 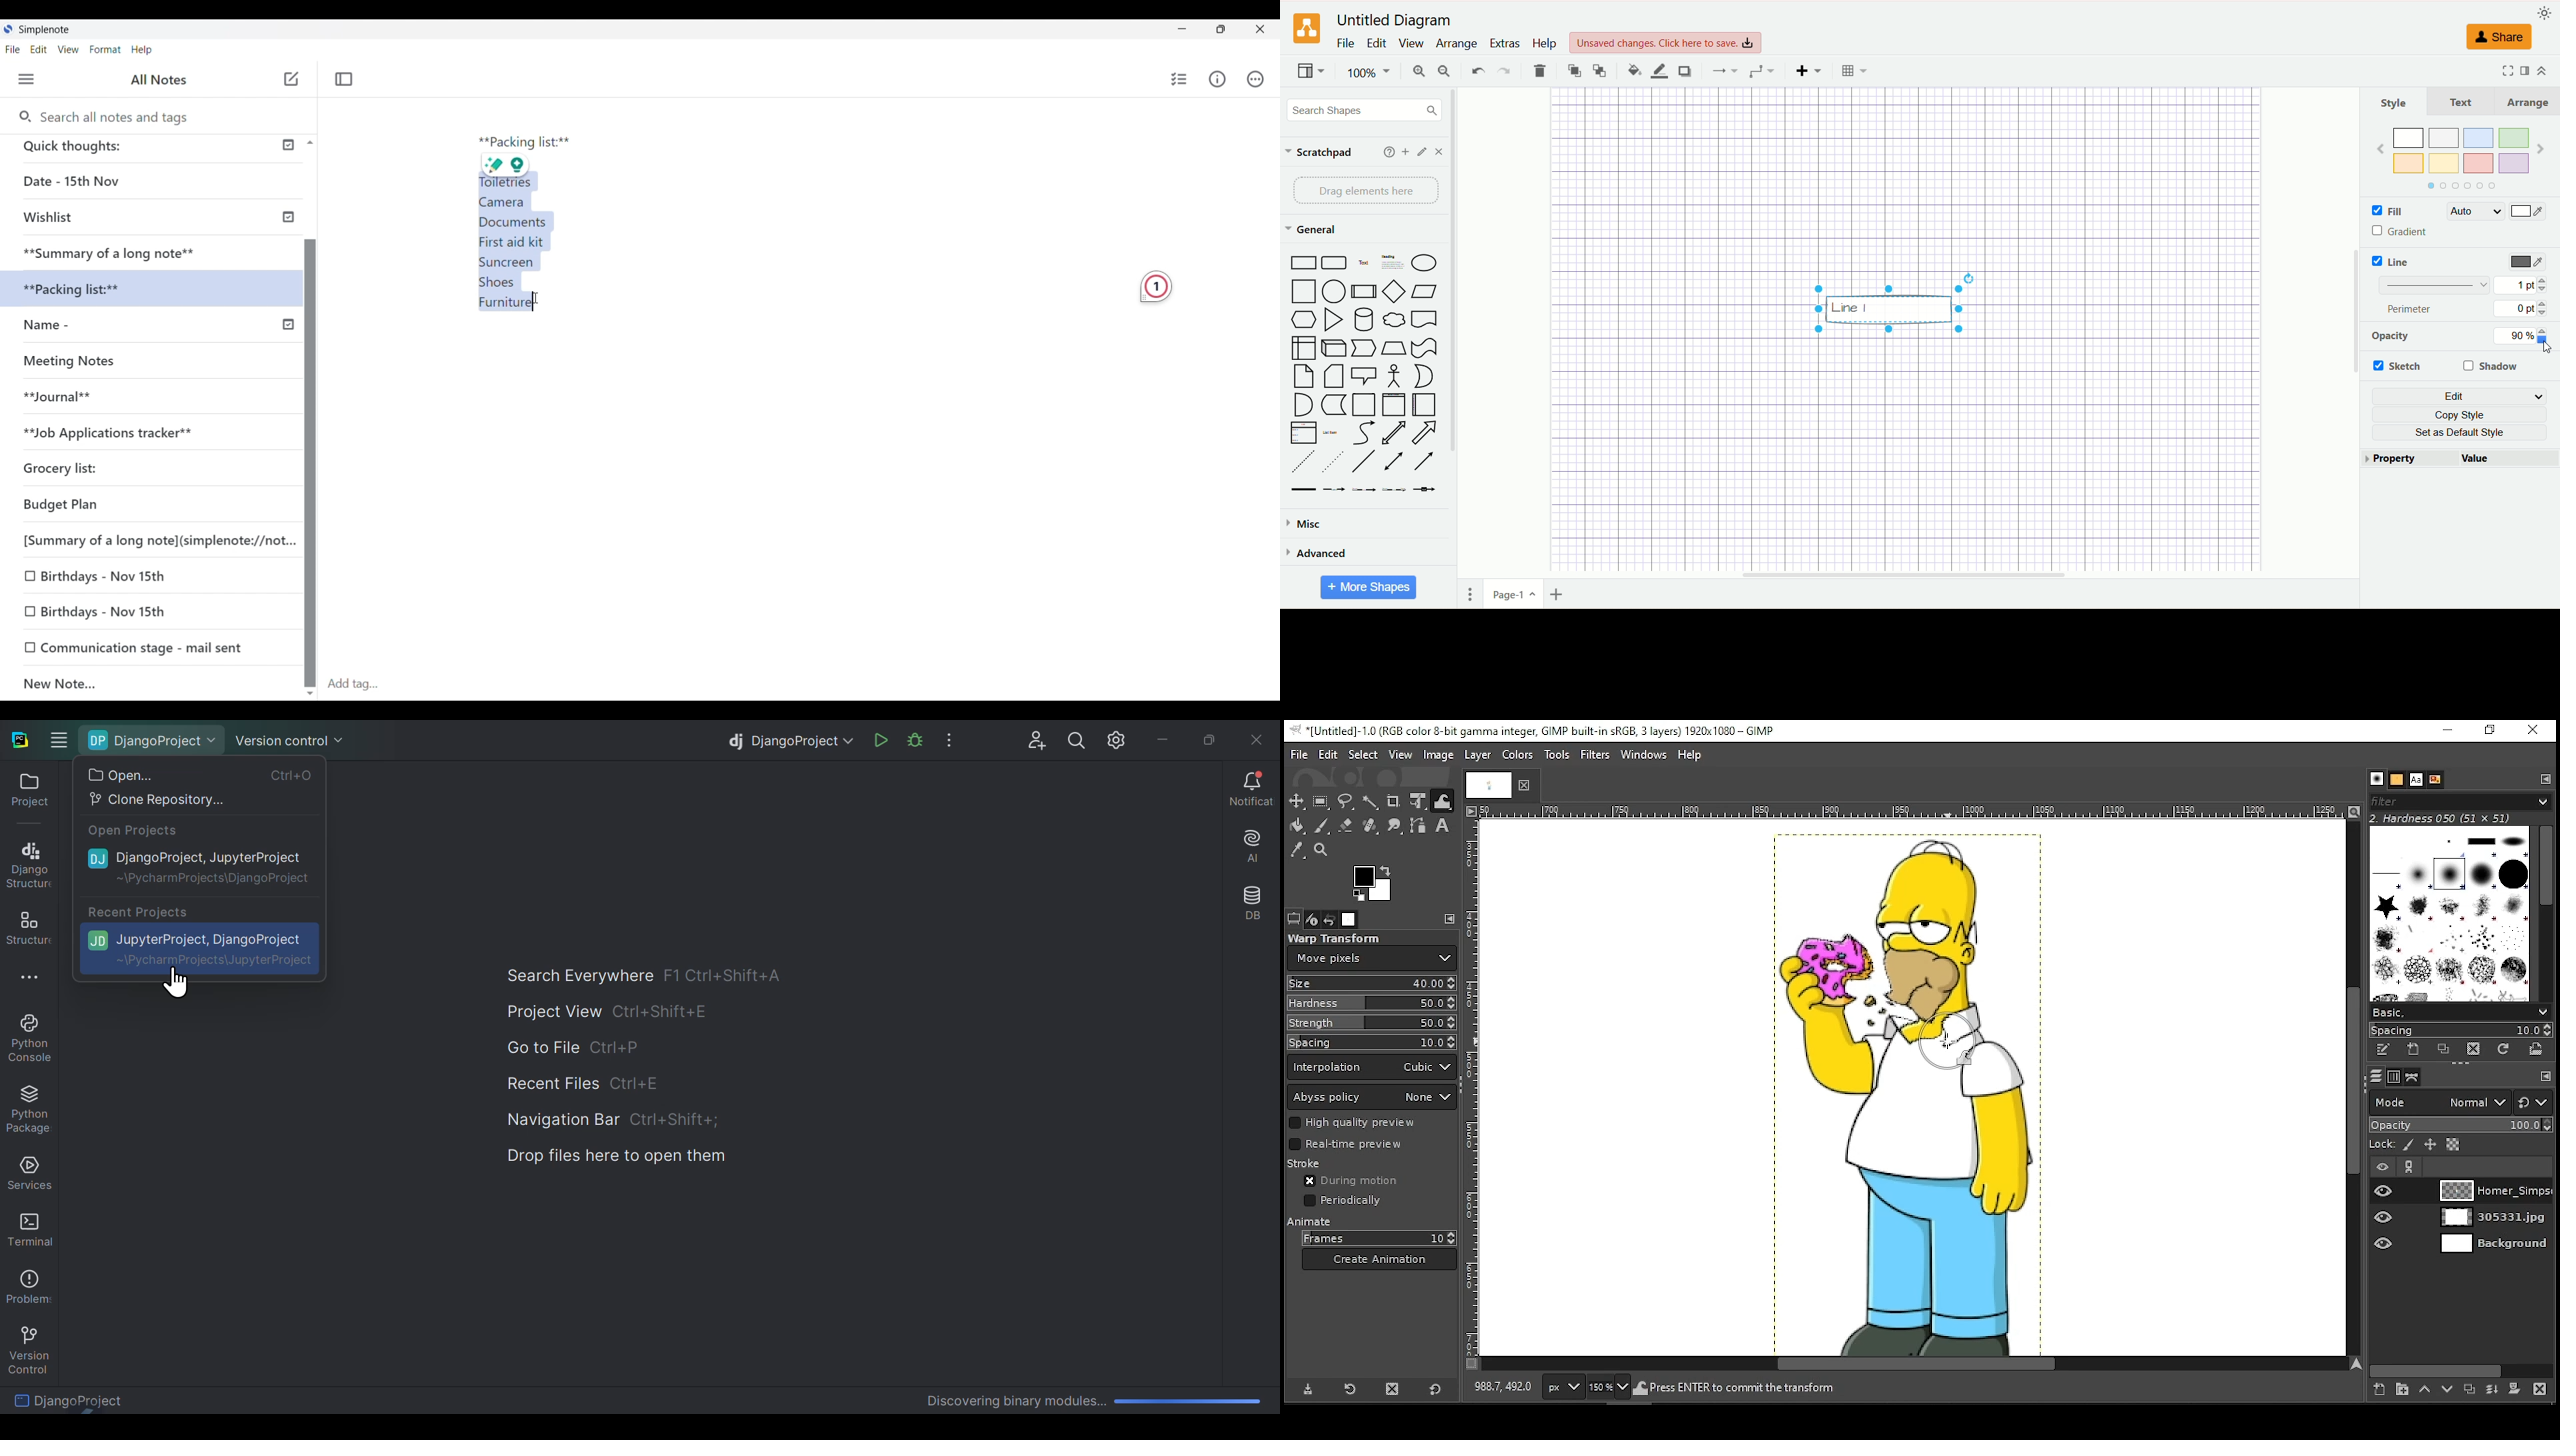 What do you see at coordinates (2451, 913) in the screenshot?
I see `brushes` at bounding box center [2451, 913].